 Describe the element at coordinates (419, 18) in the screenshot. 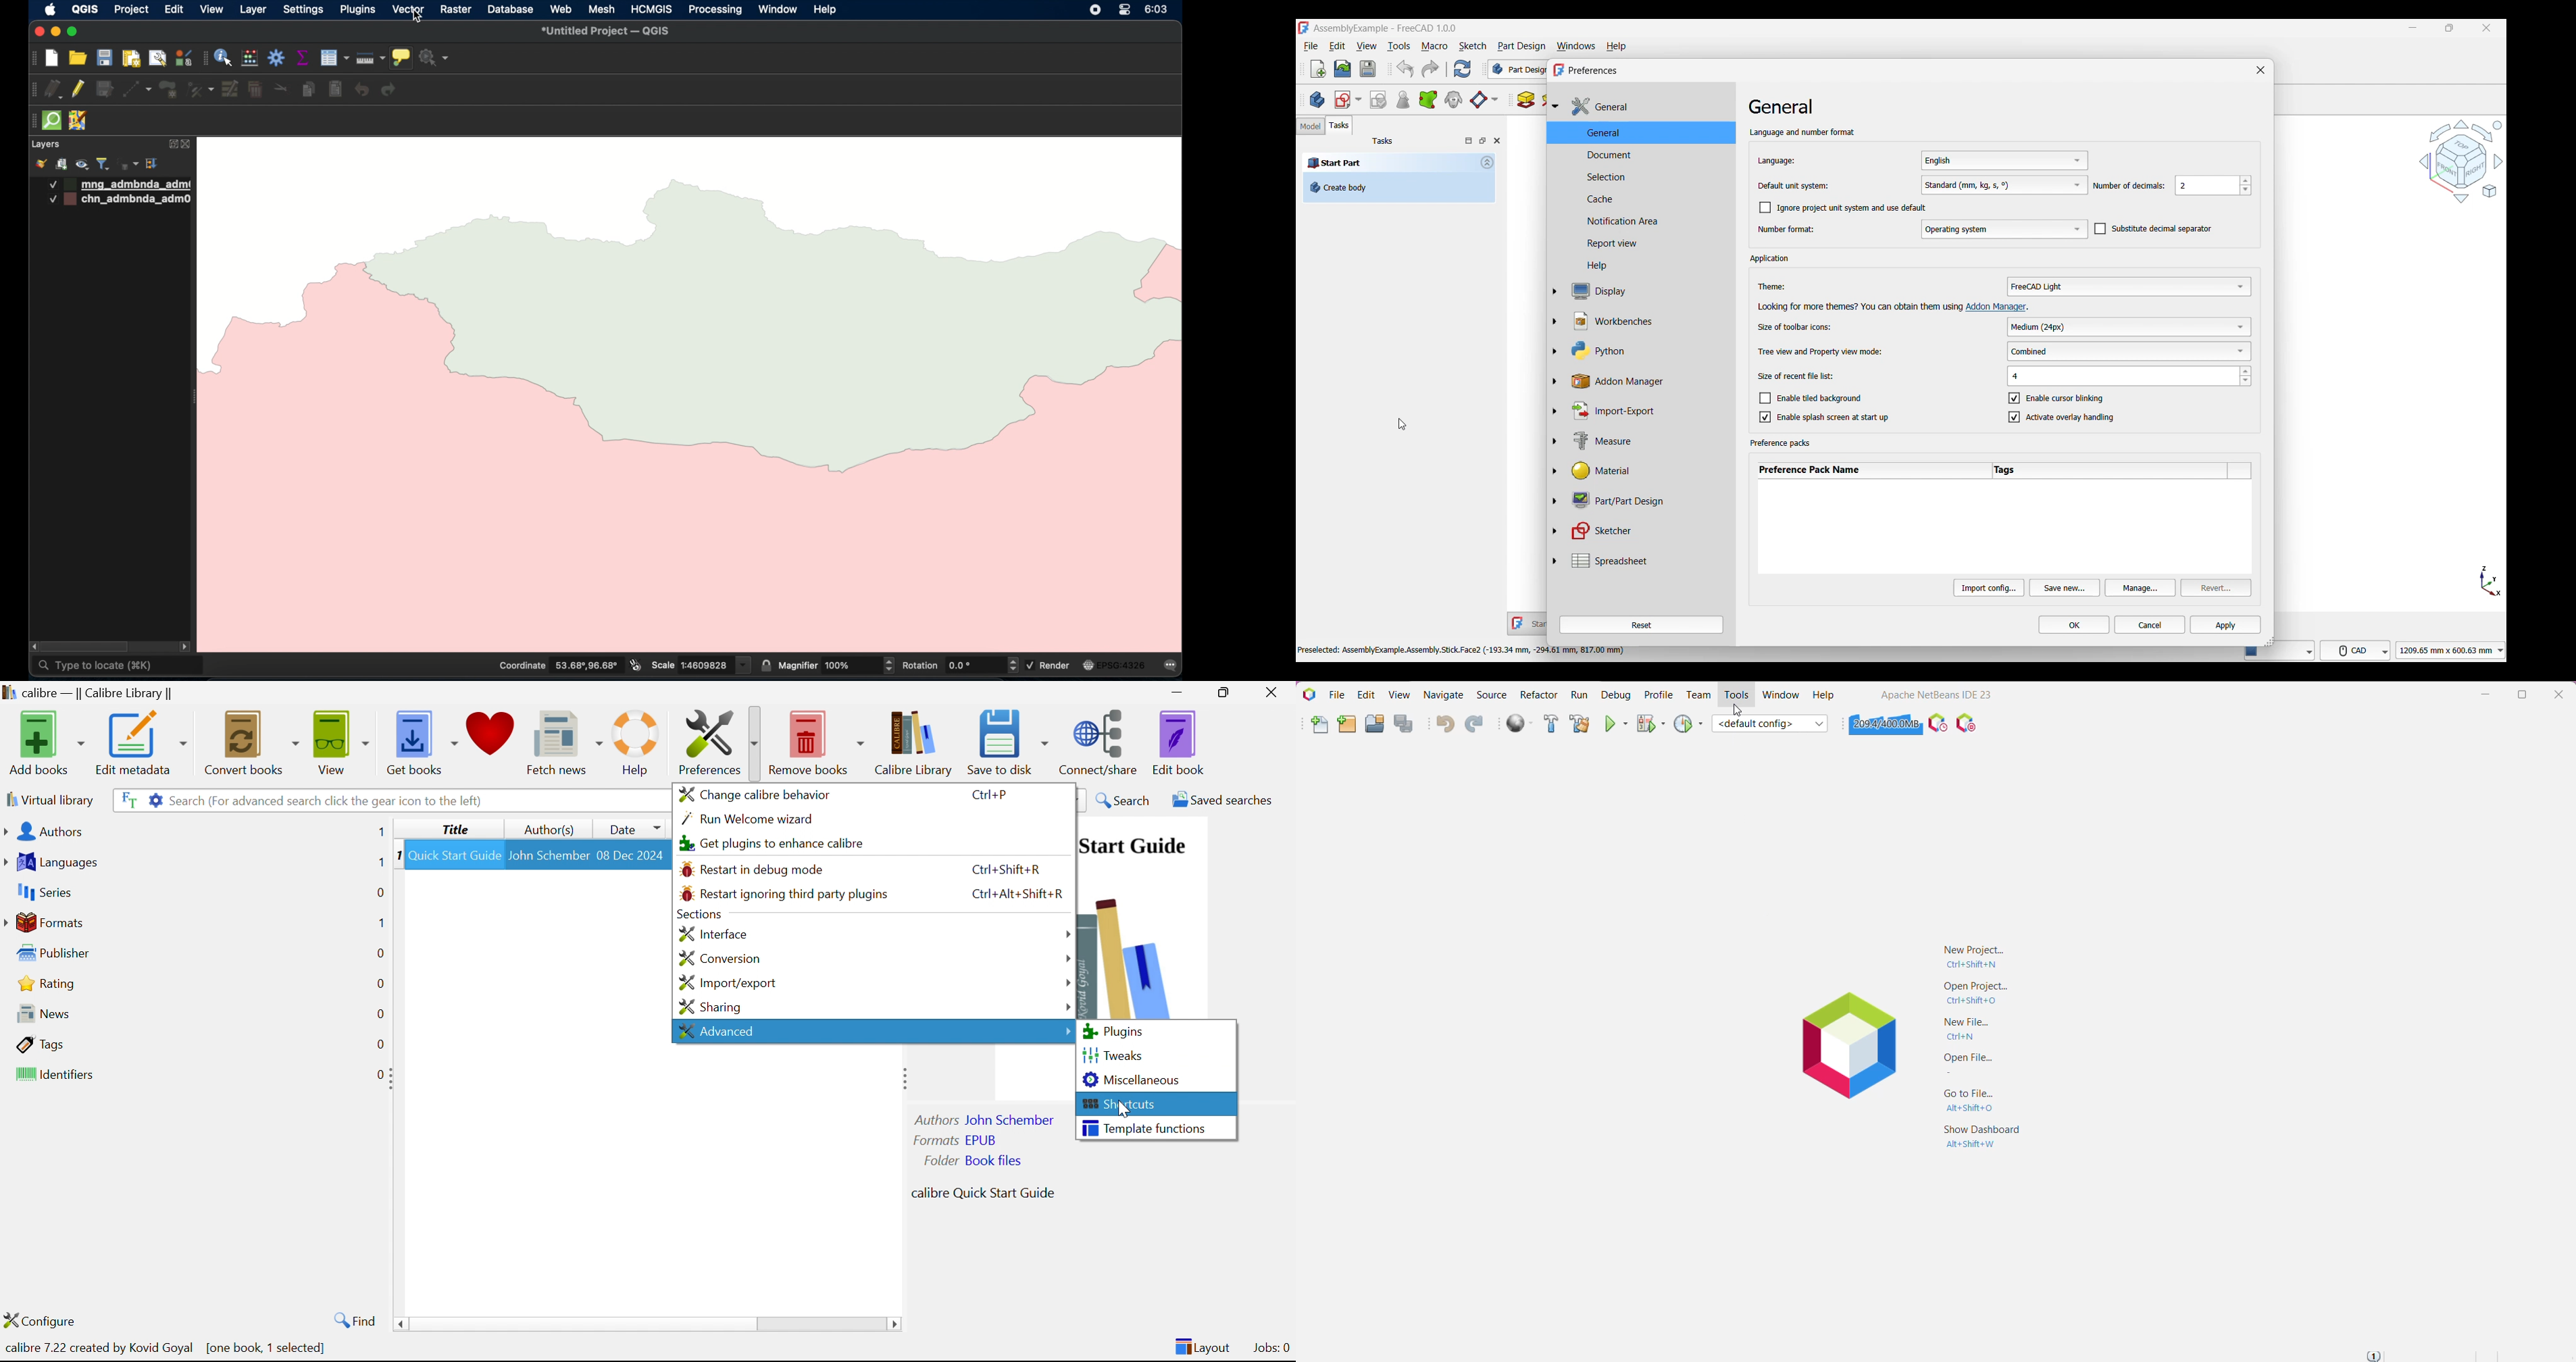

I see `cursor` at that location.